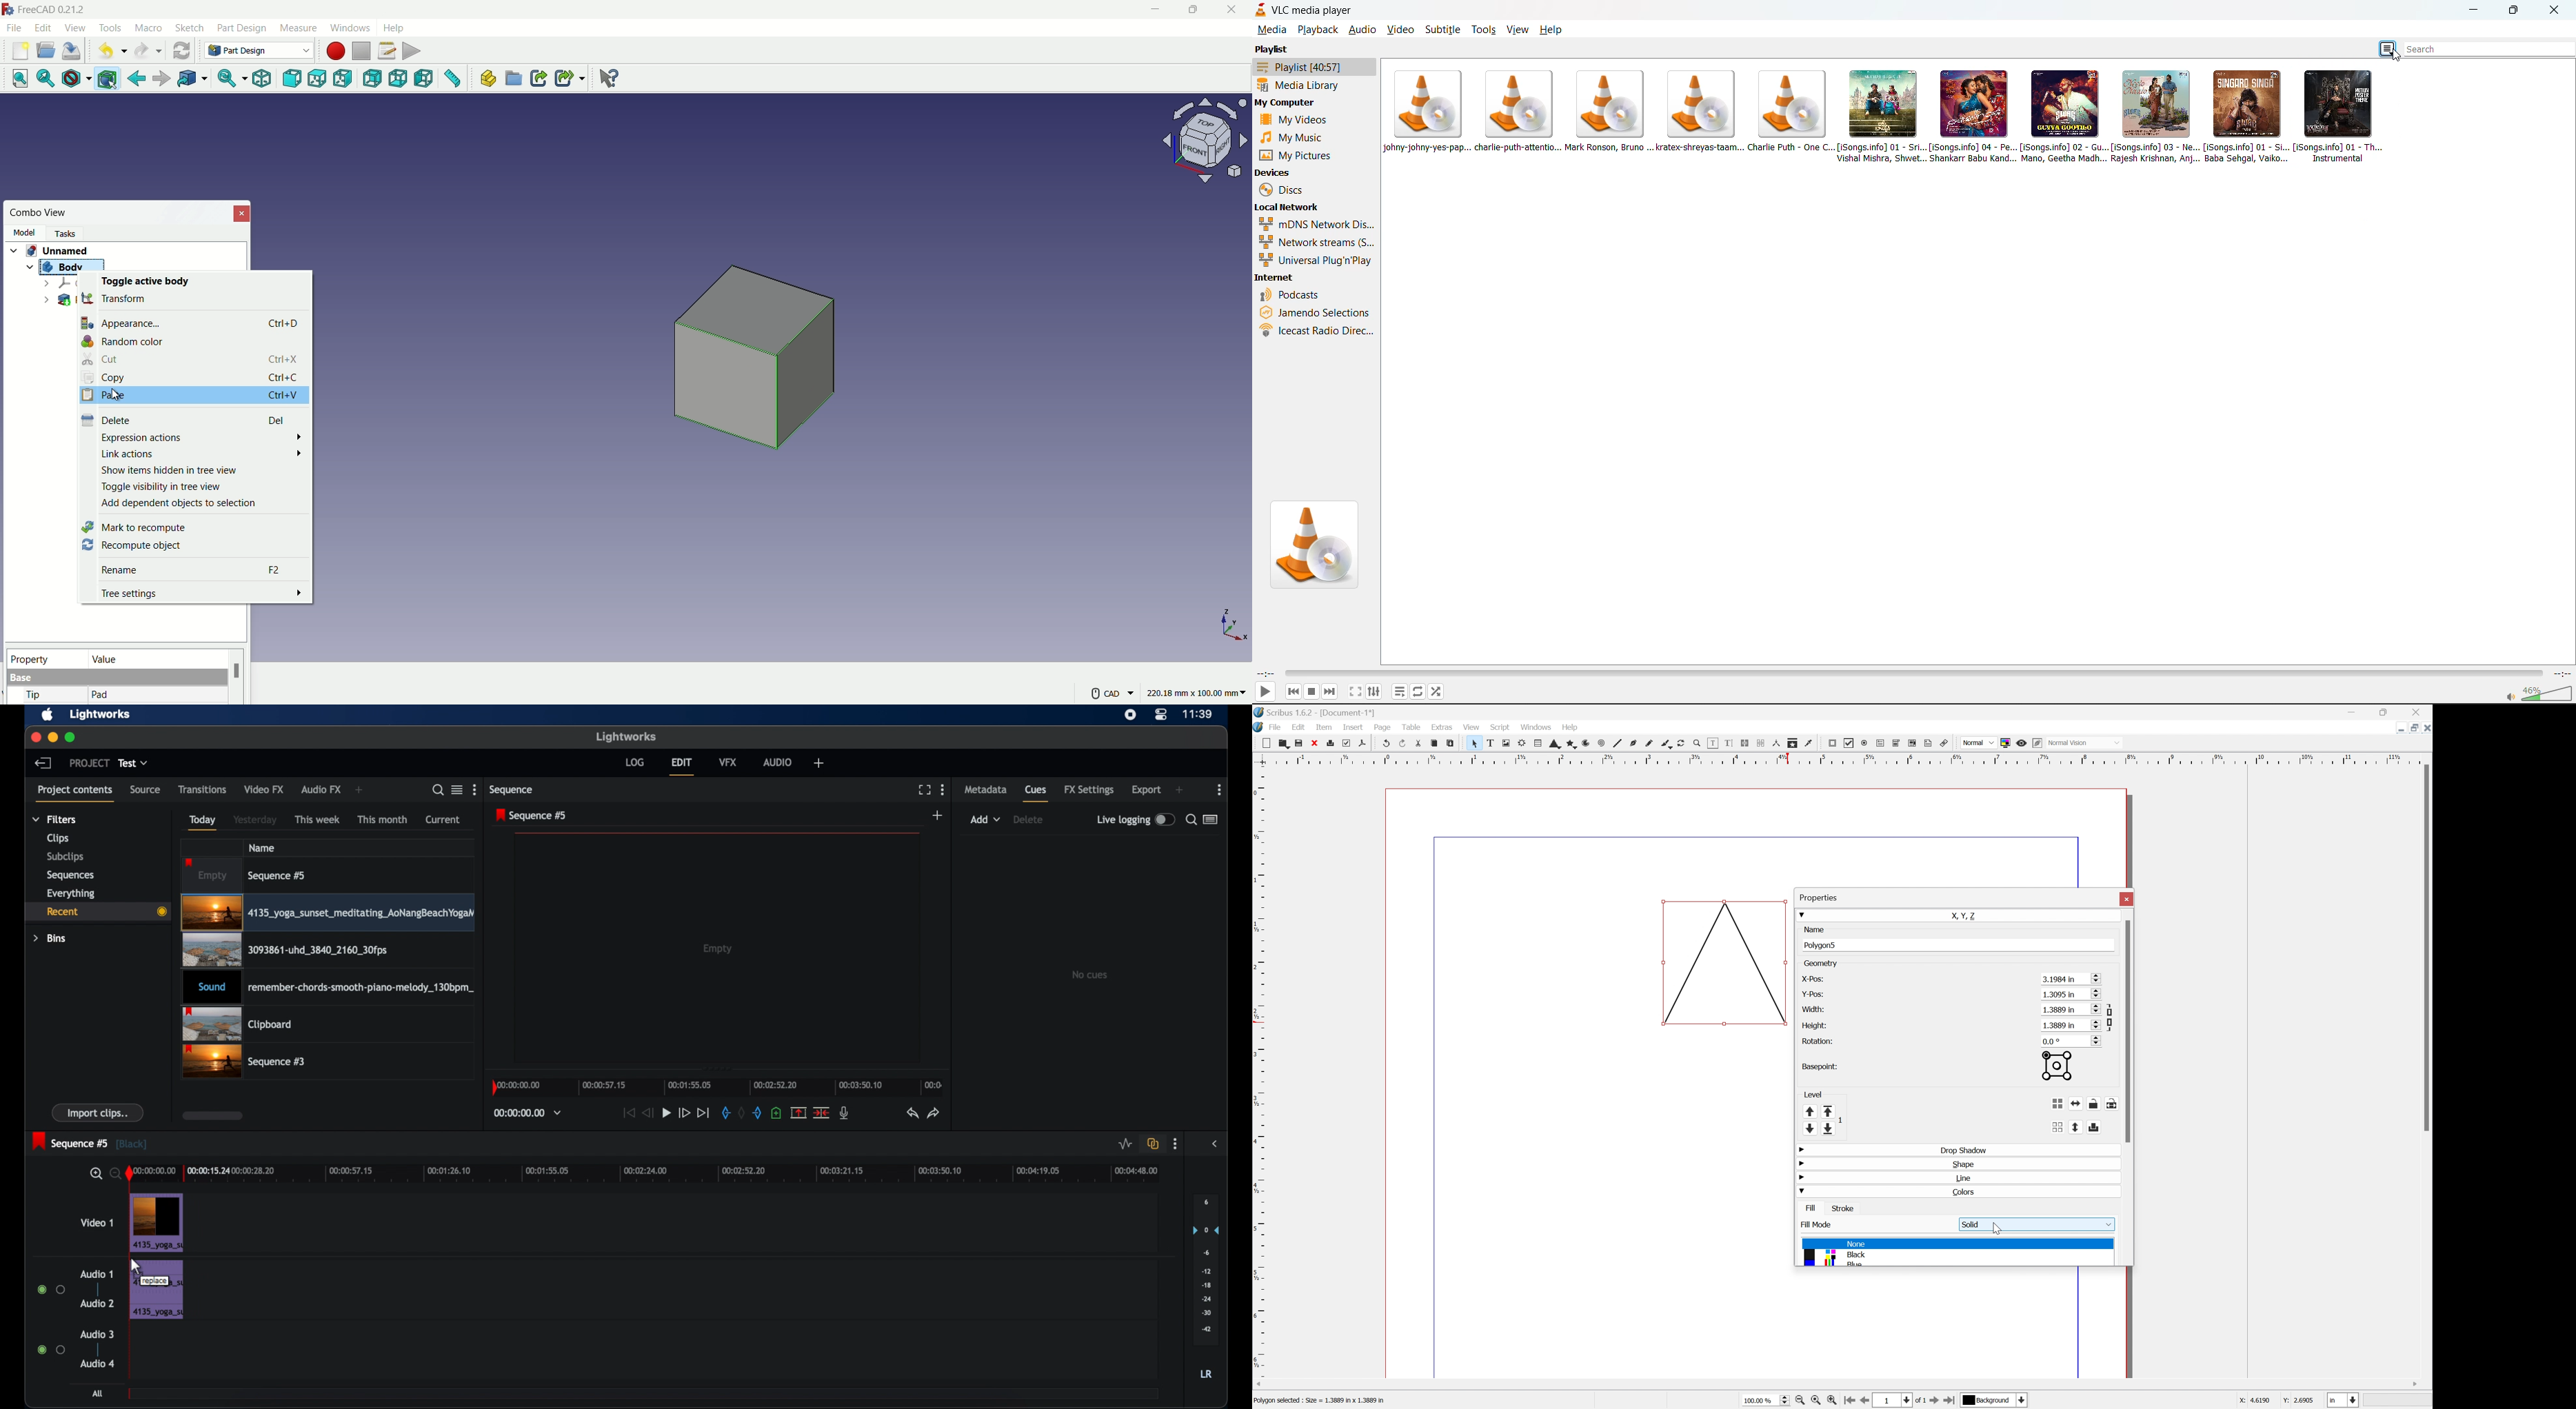 This screenshot has height=1428, width=2576. I want to click on start macros, so click(335, 51).